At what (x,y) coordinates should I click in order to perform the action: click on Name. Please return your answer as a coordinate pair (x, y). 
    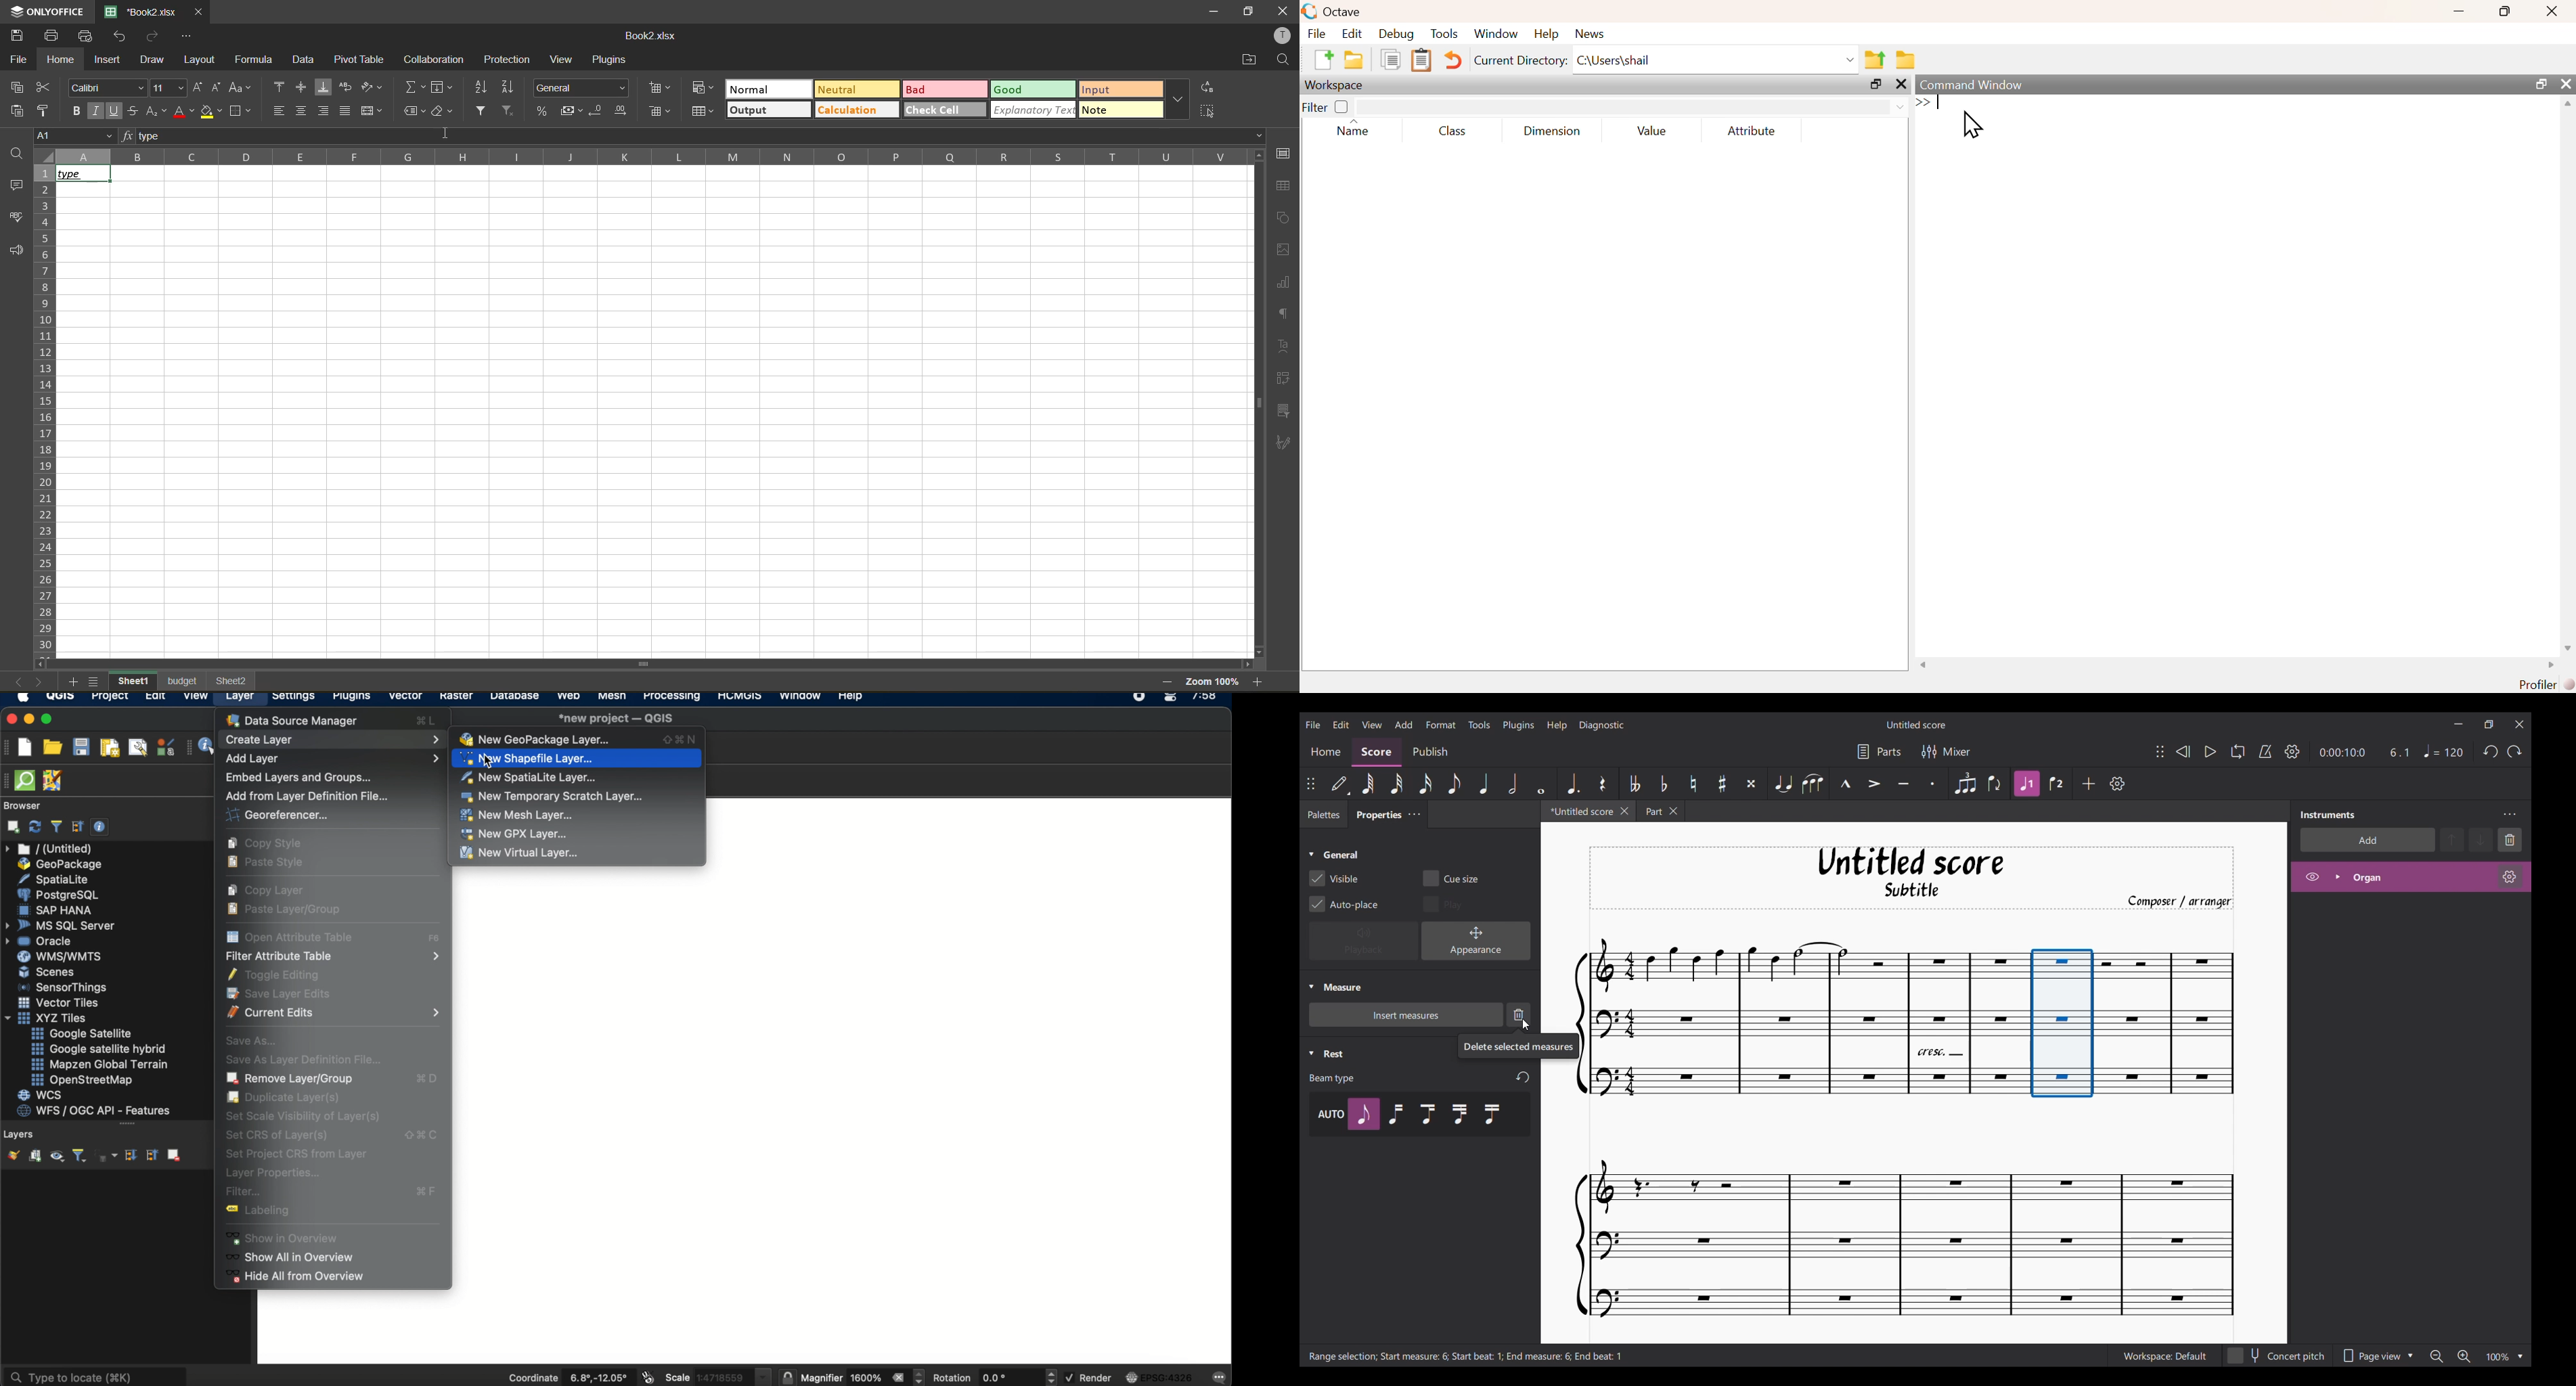
    Looking at the image, I should click on (1353, 128).